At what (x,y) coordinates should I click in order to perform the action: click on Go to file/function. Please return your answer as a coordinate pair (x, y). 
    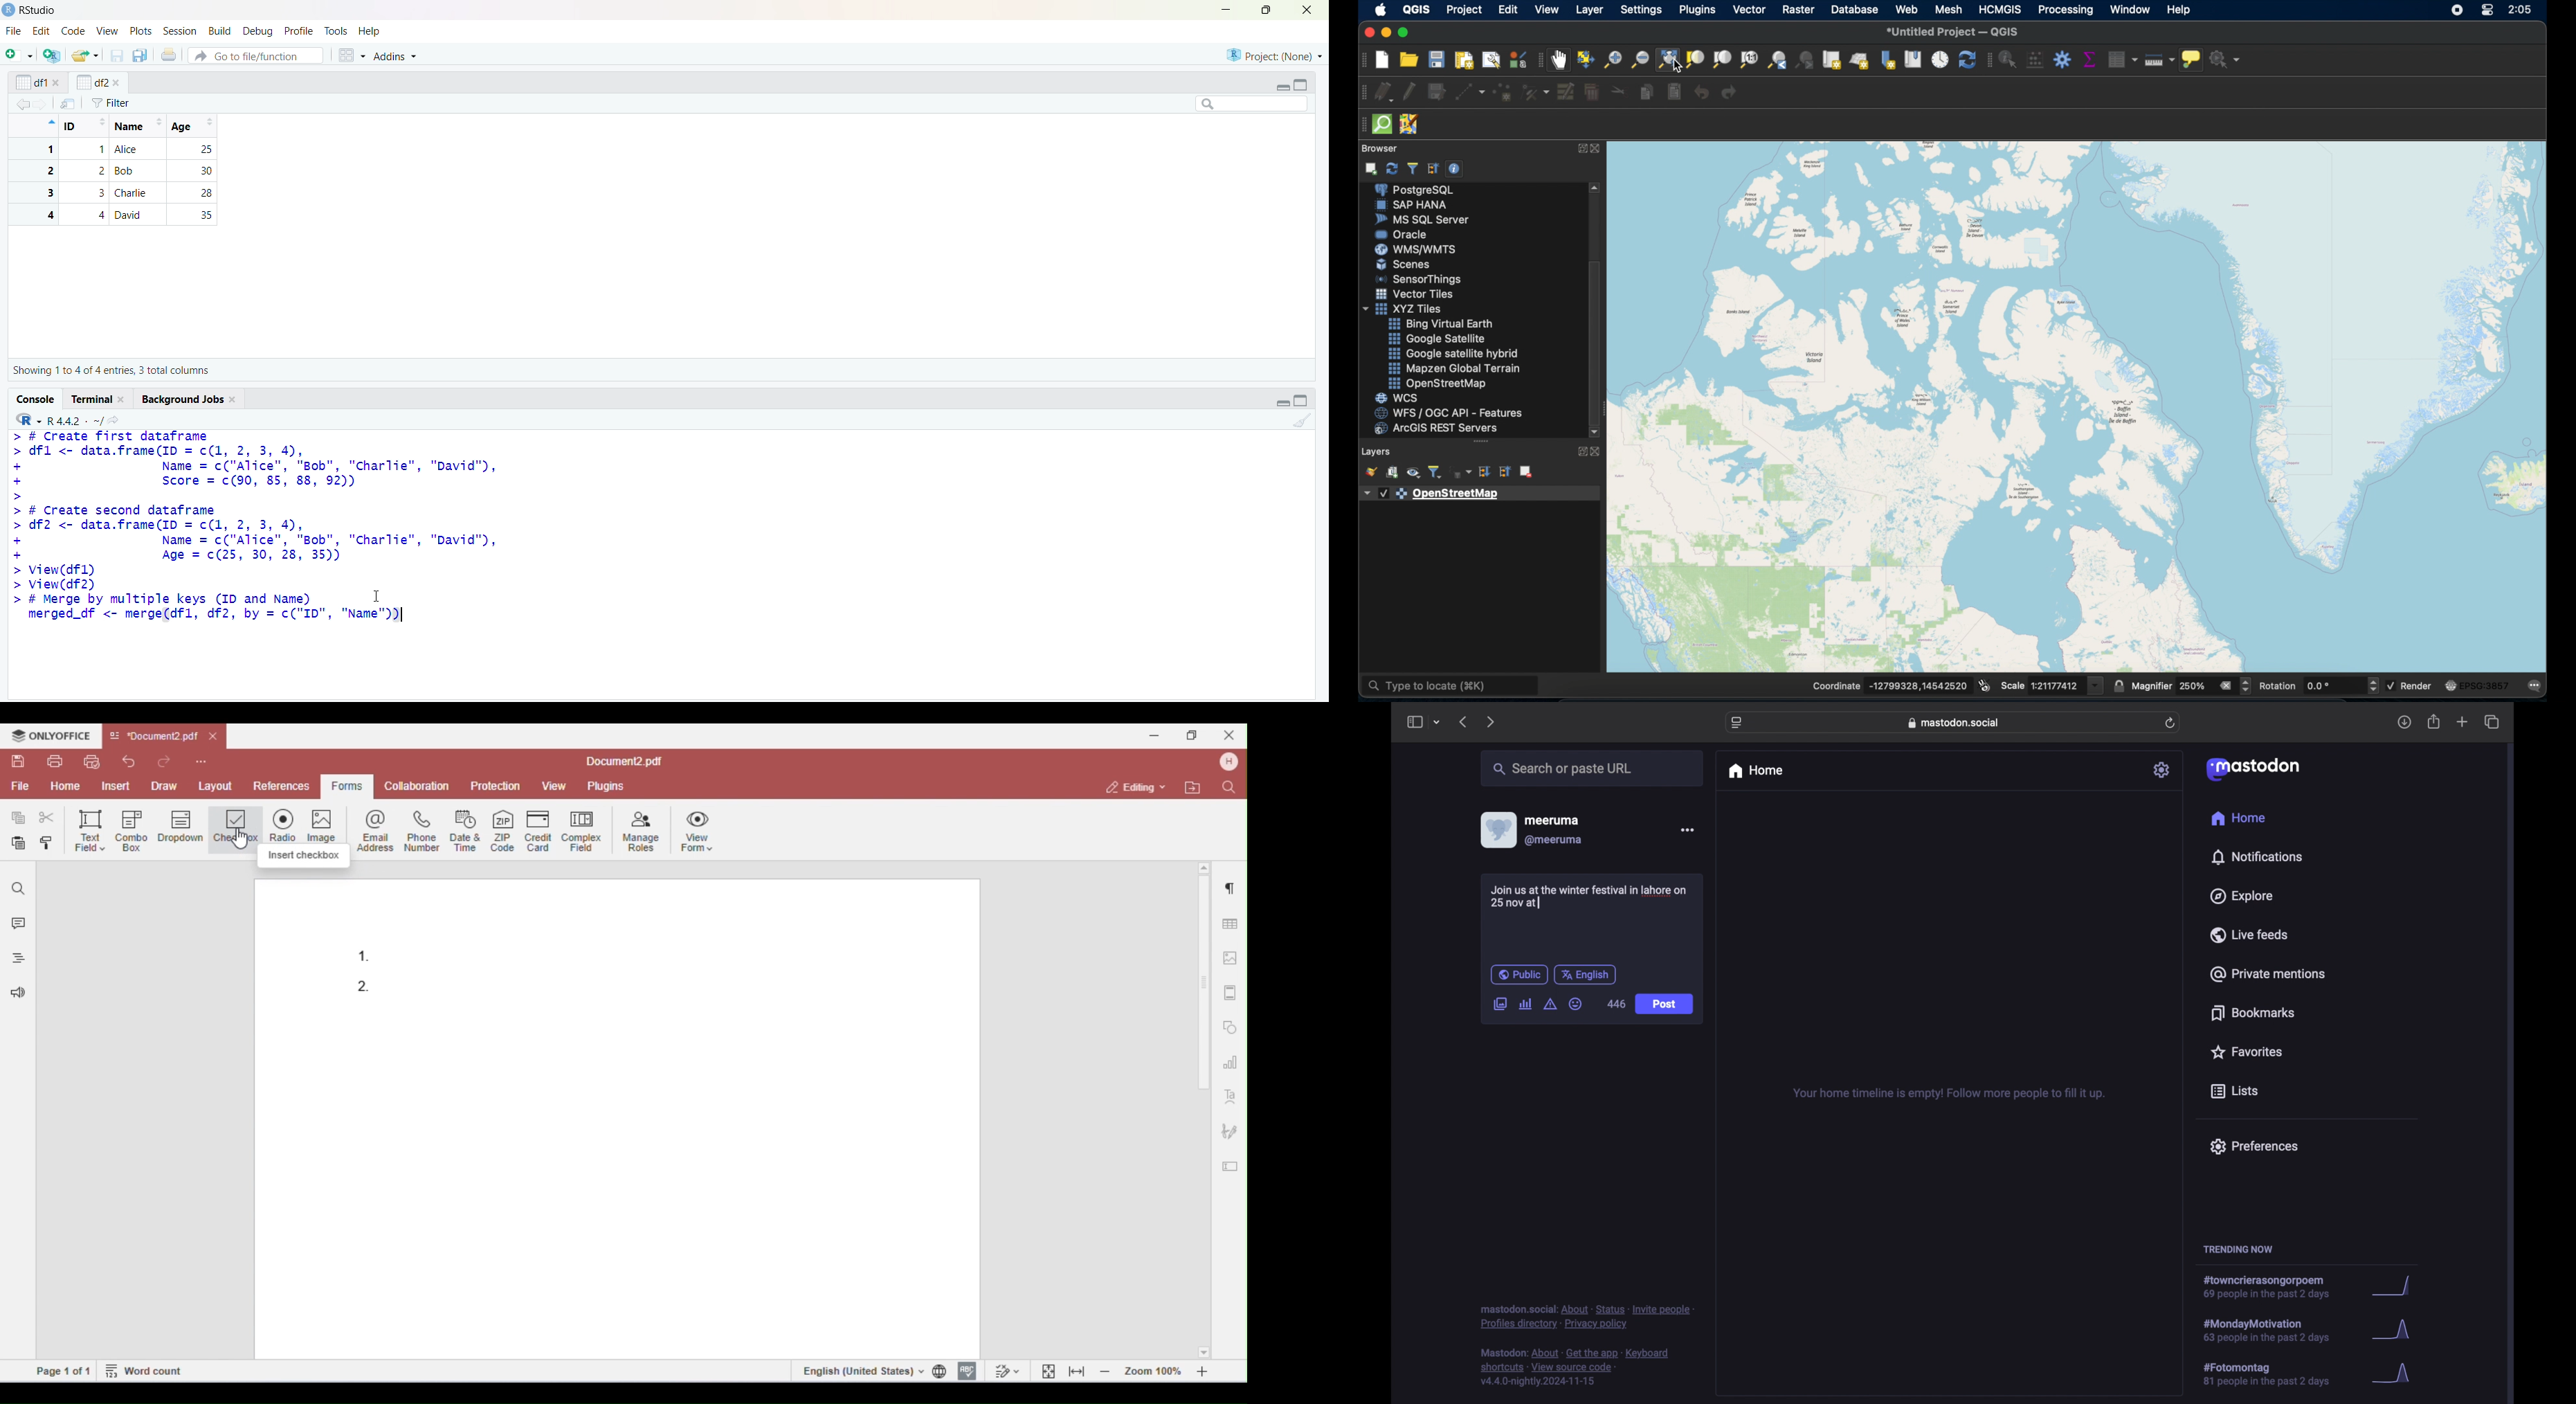
    Looking at the image, I should click on (256, 55).